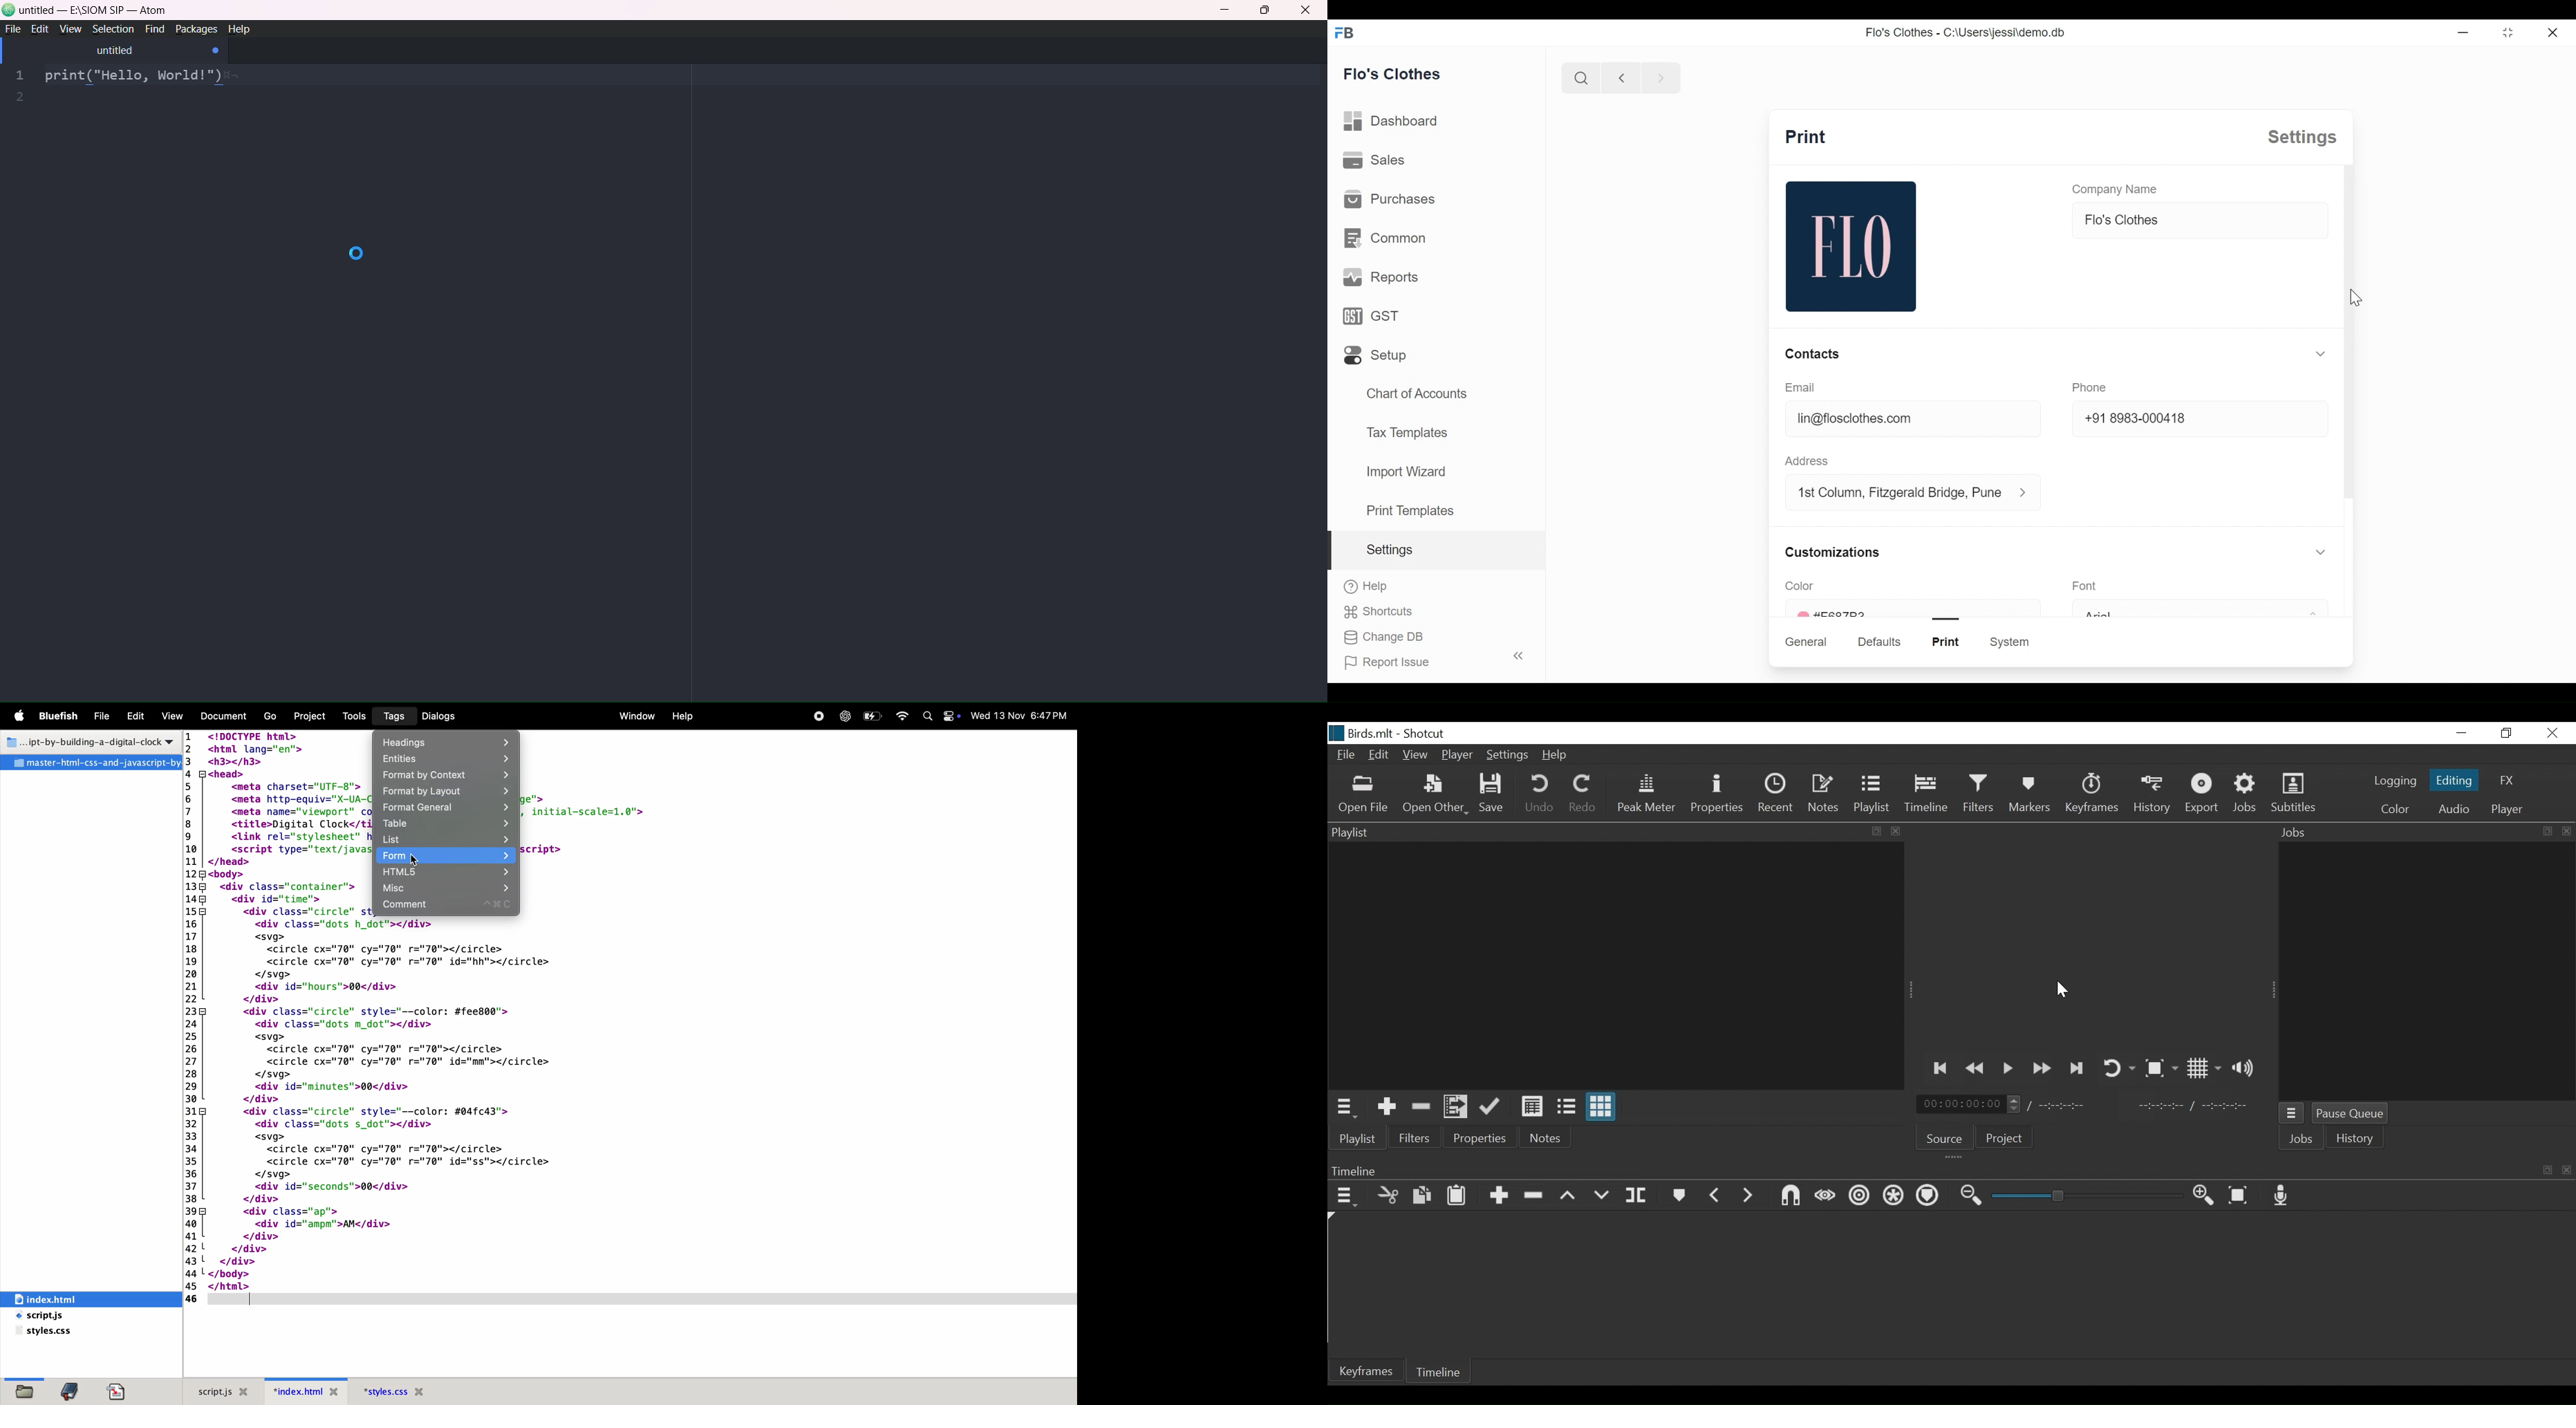  I want to click on change DB, so click(1382, 637).